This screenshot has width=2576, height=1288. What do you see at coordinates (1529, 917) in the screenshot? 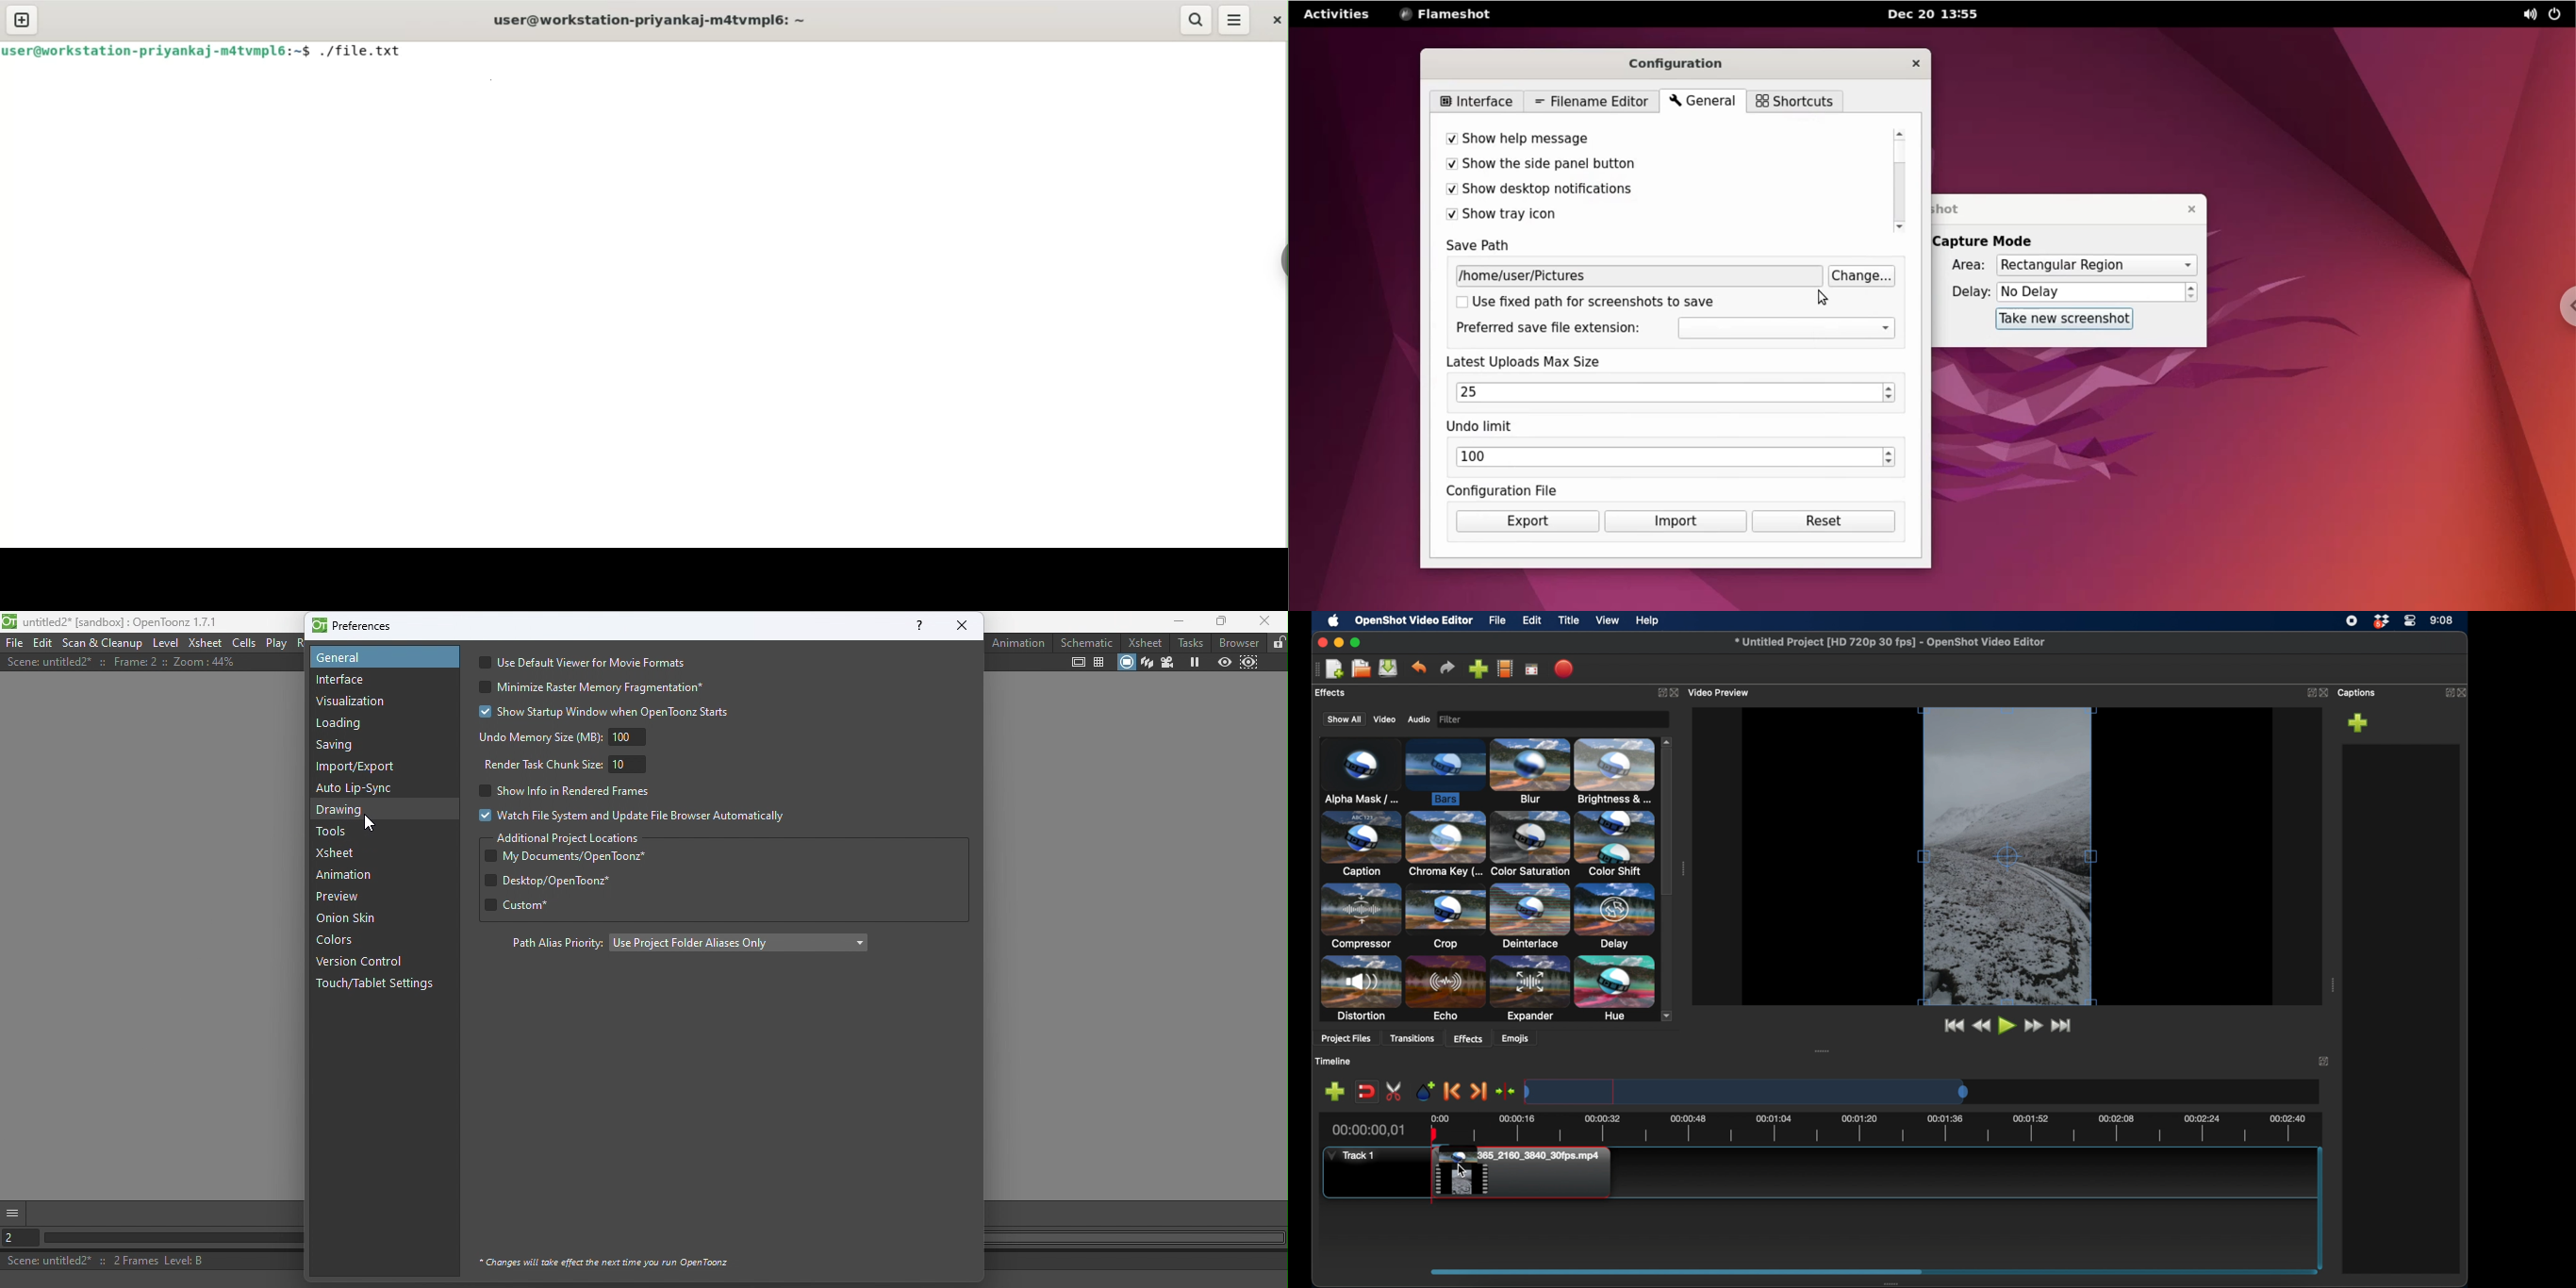
I see `deinterlace` at bounding box center [1529, 917].